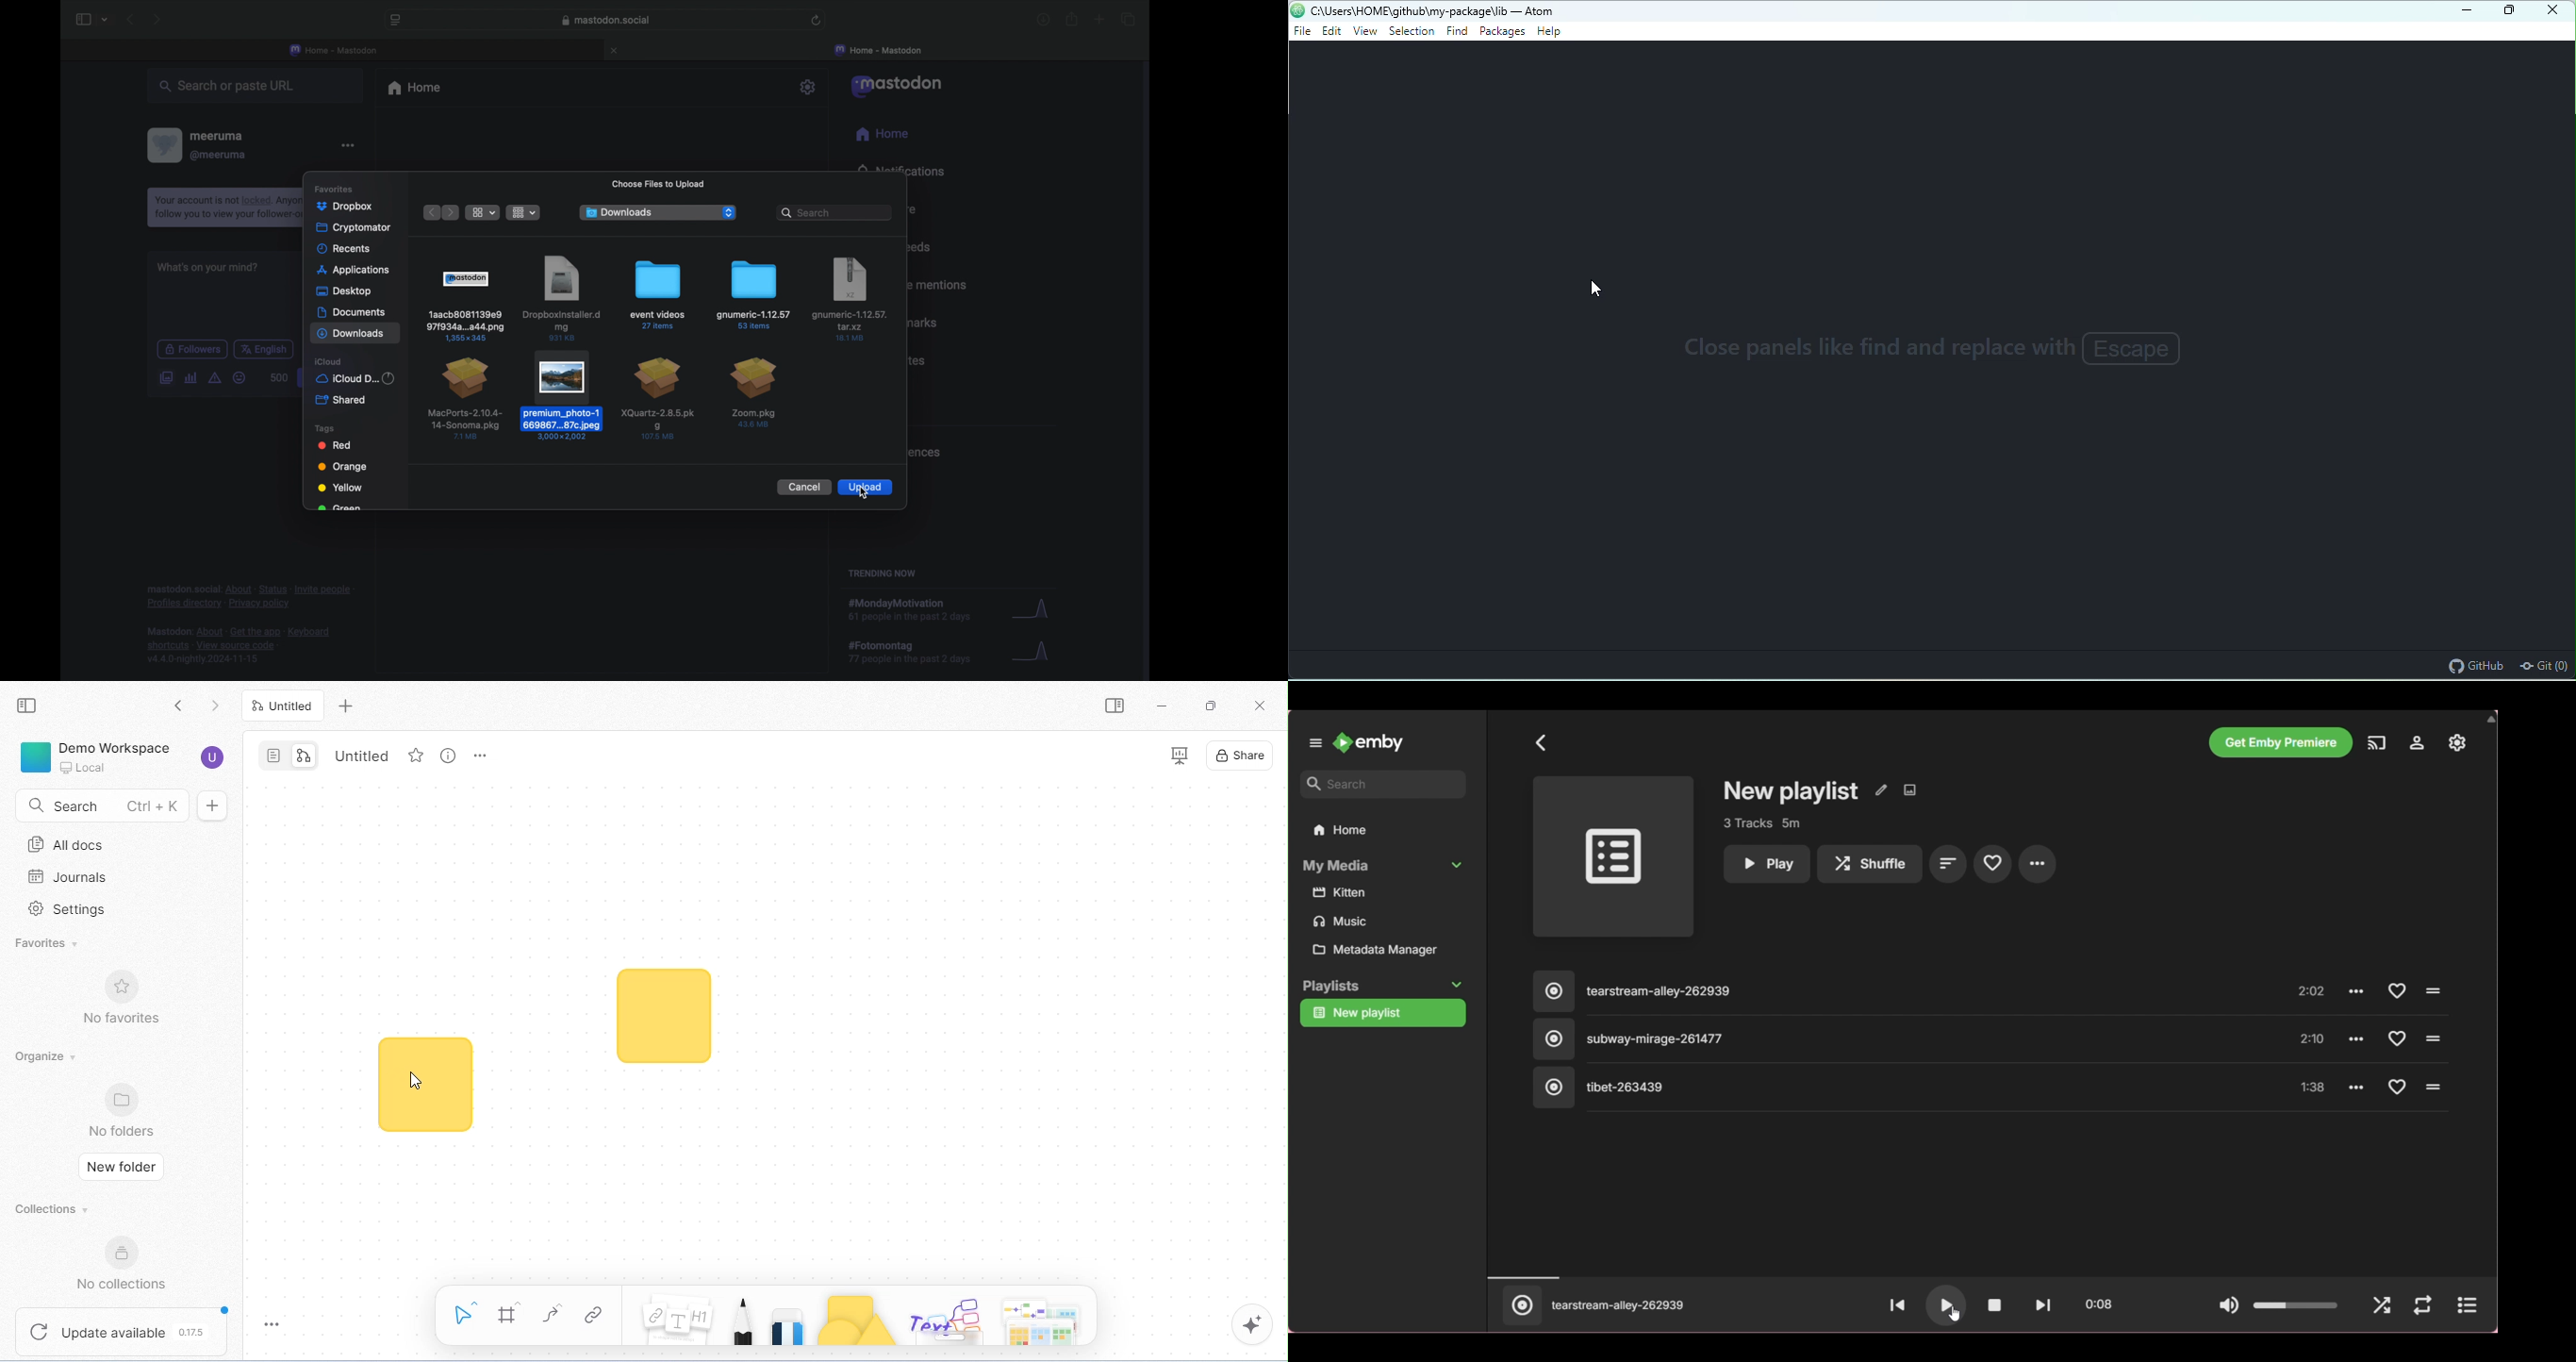  What do you see at coordinates (1031, 605) in the screenshot?
I see `graph` at bounding box center [1031, 605].